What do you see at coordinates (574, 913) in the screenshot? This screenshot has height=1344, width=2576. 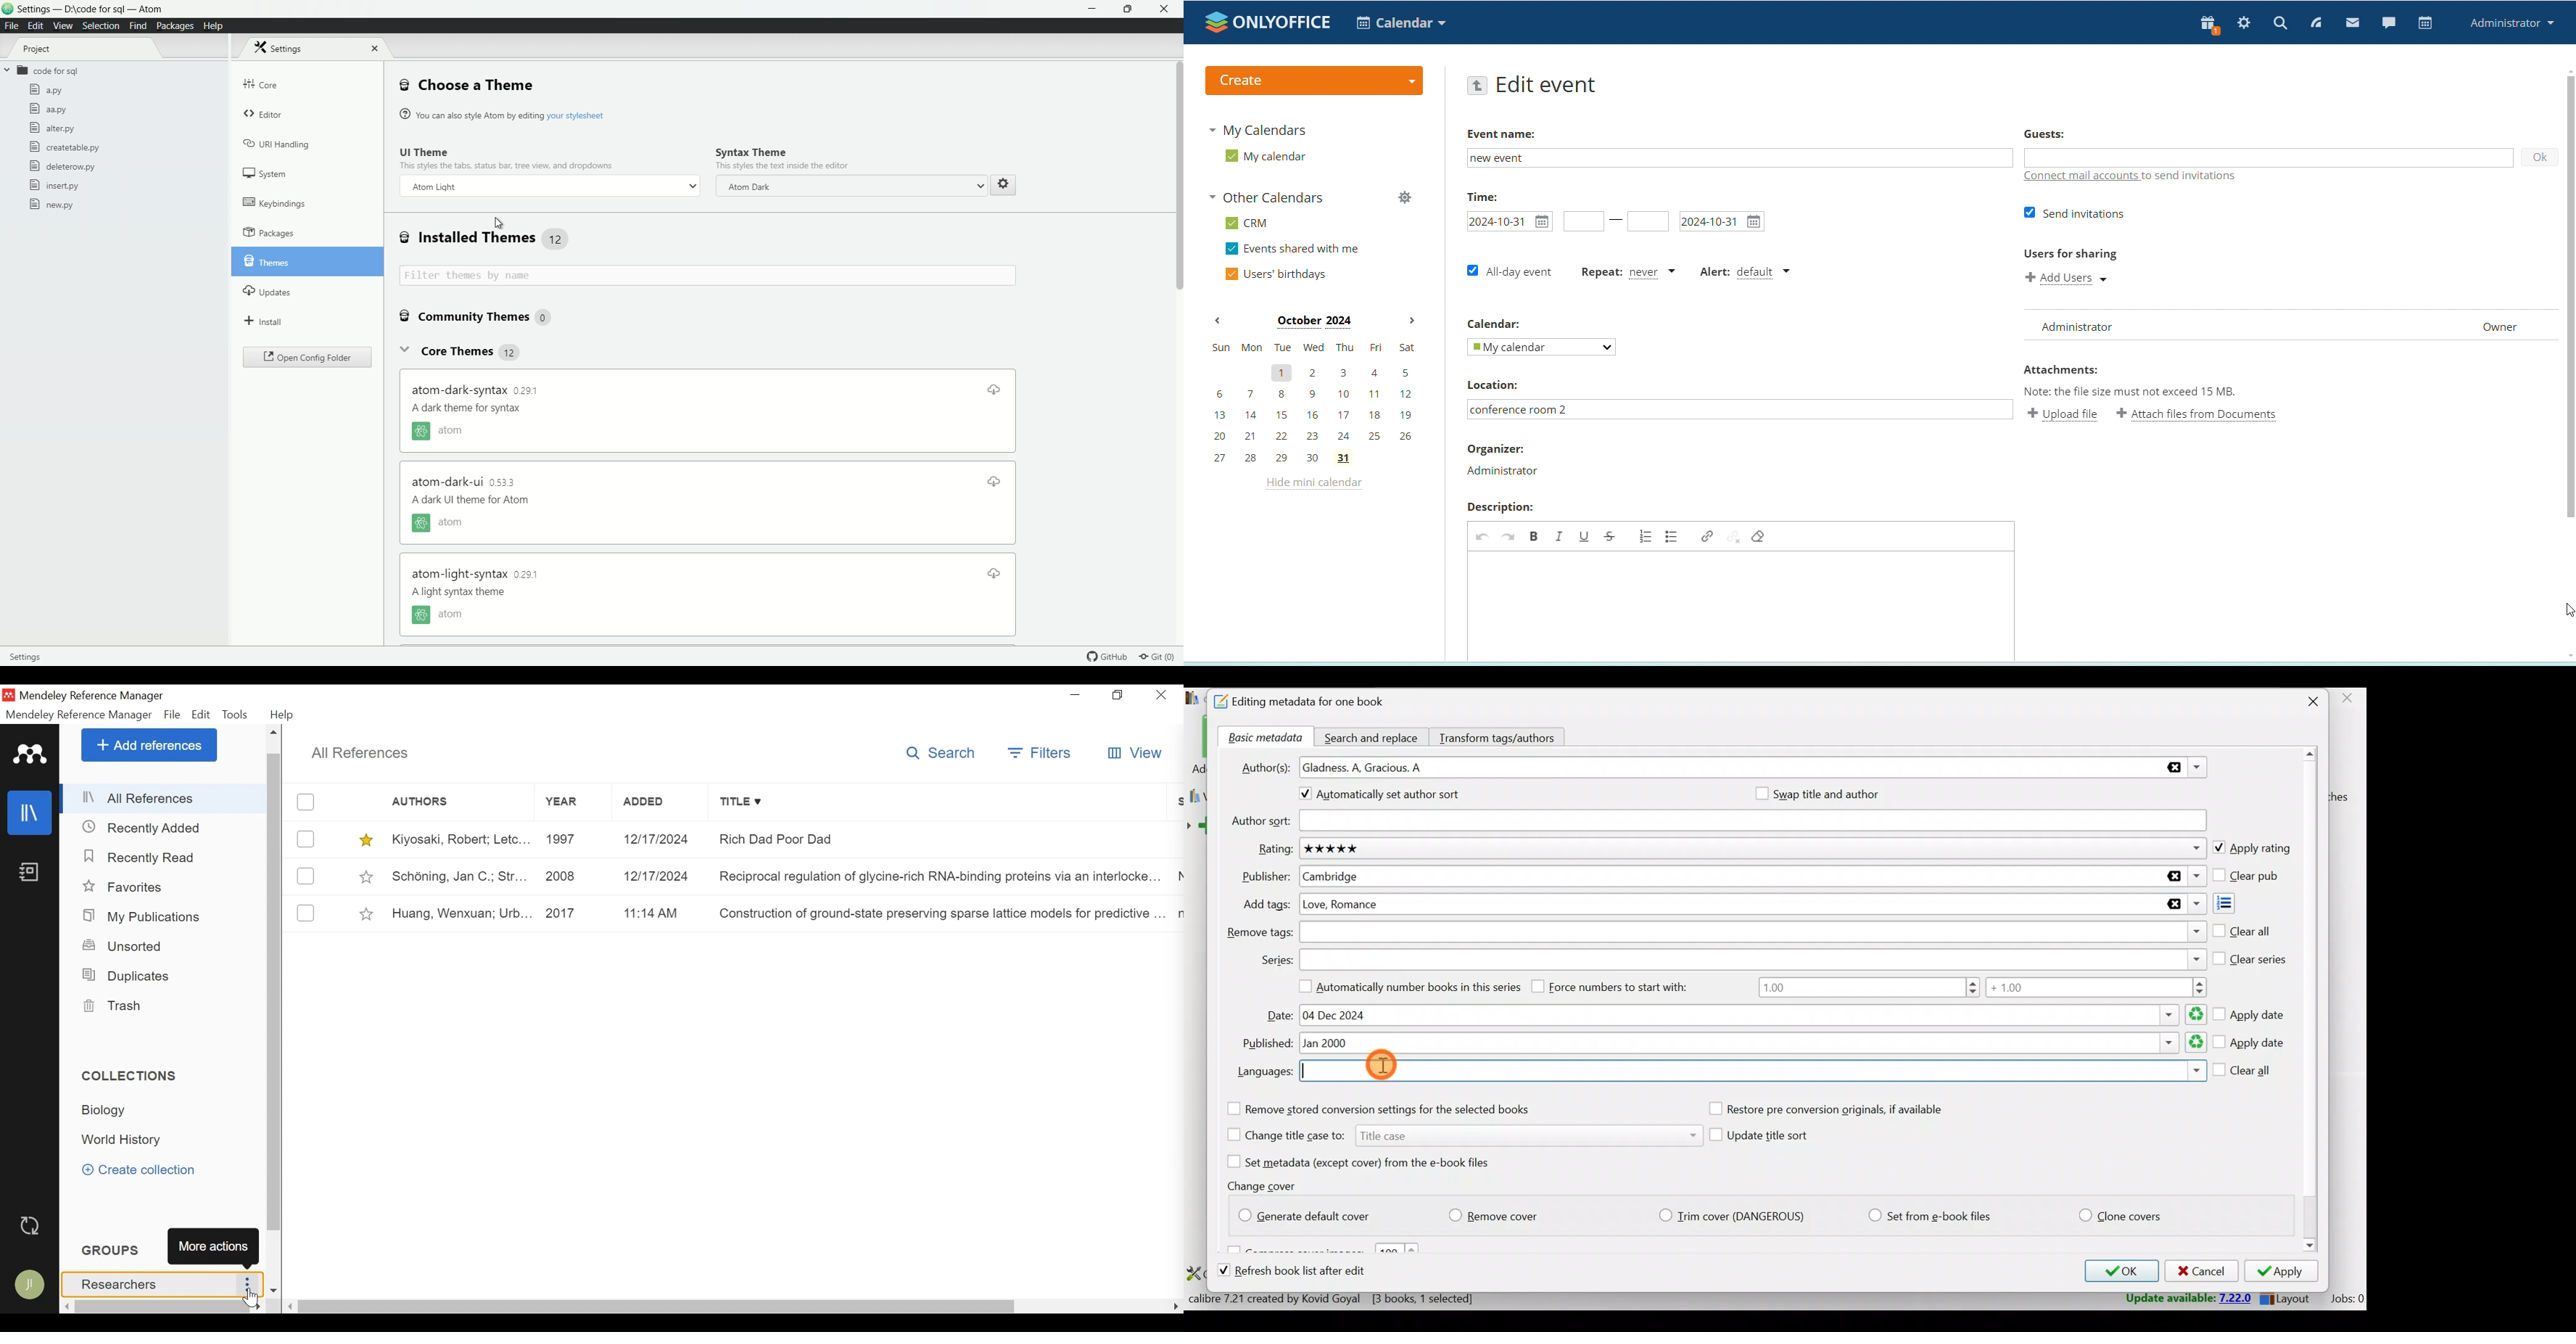 I see `2017` at bounding box center [574, 913].